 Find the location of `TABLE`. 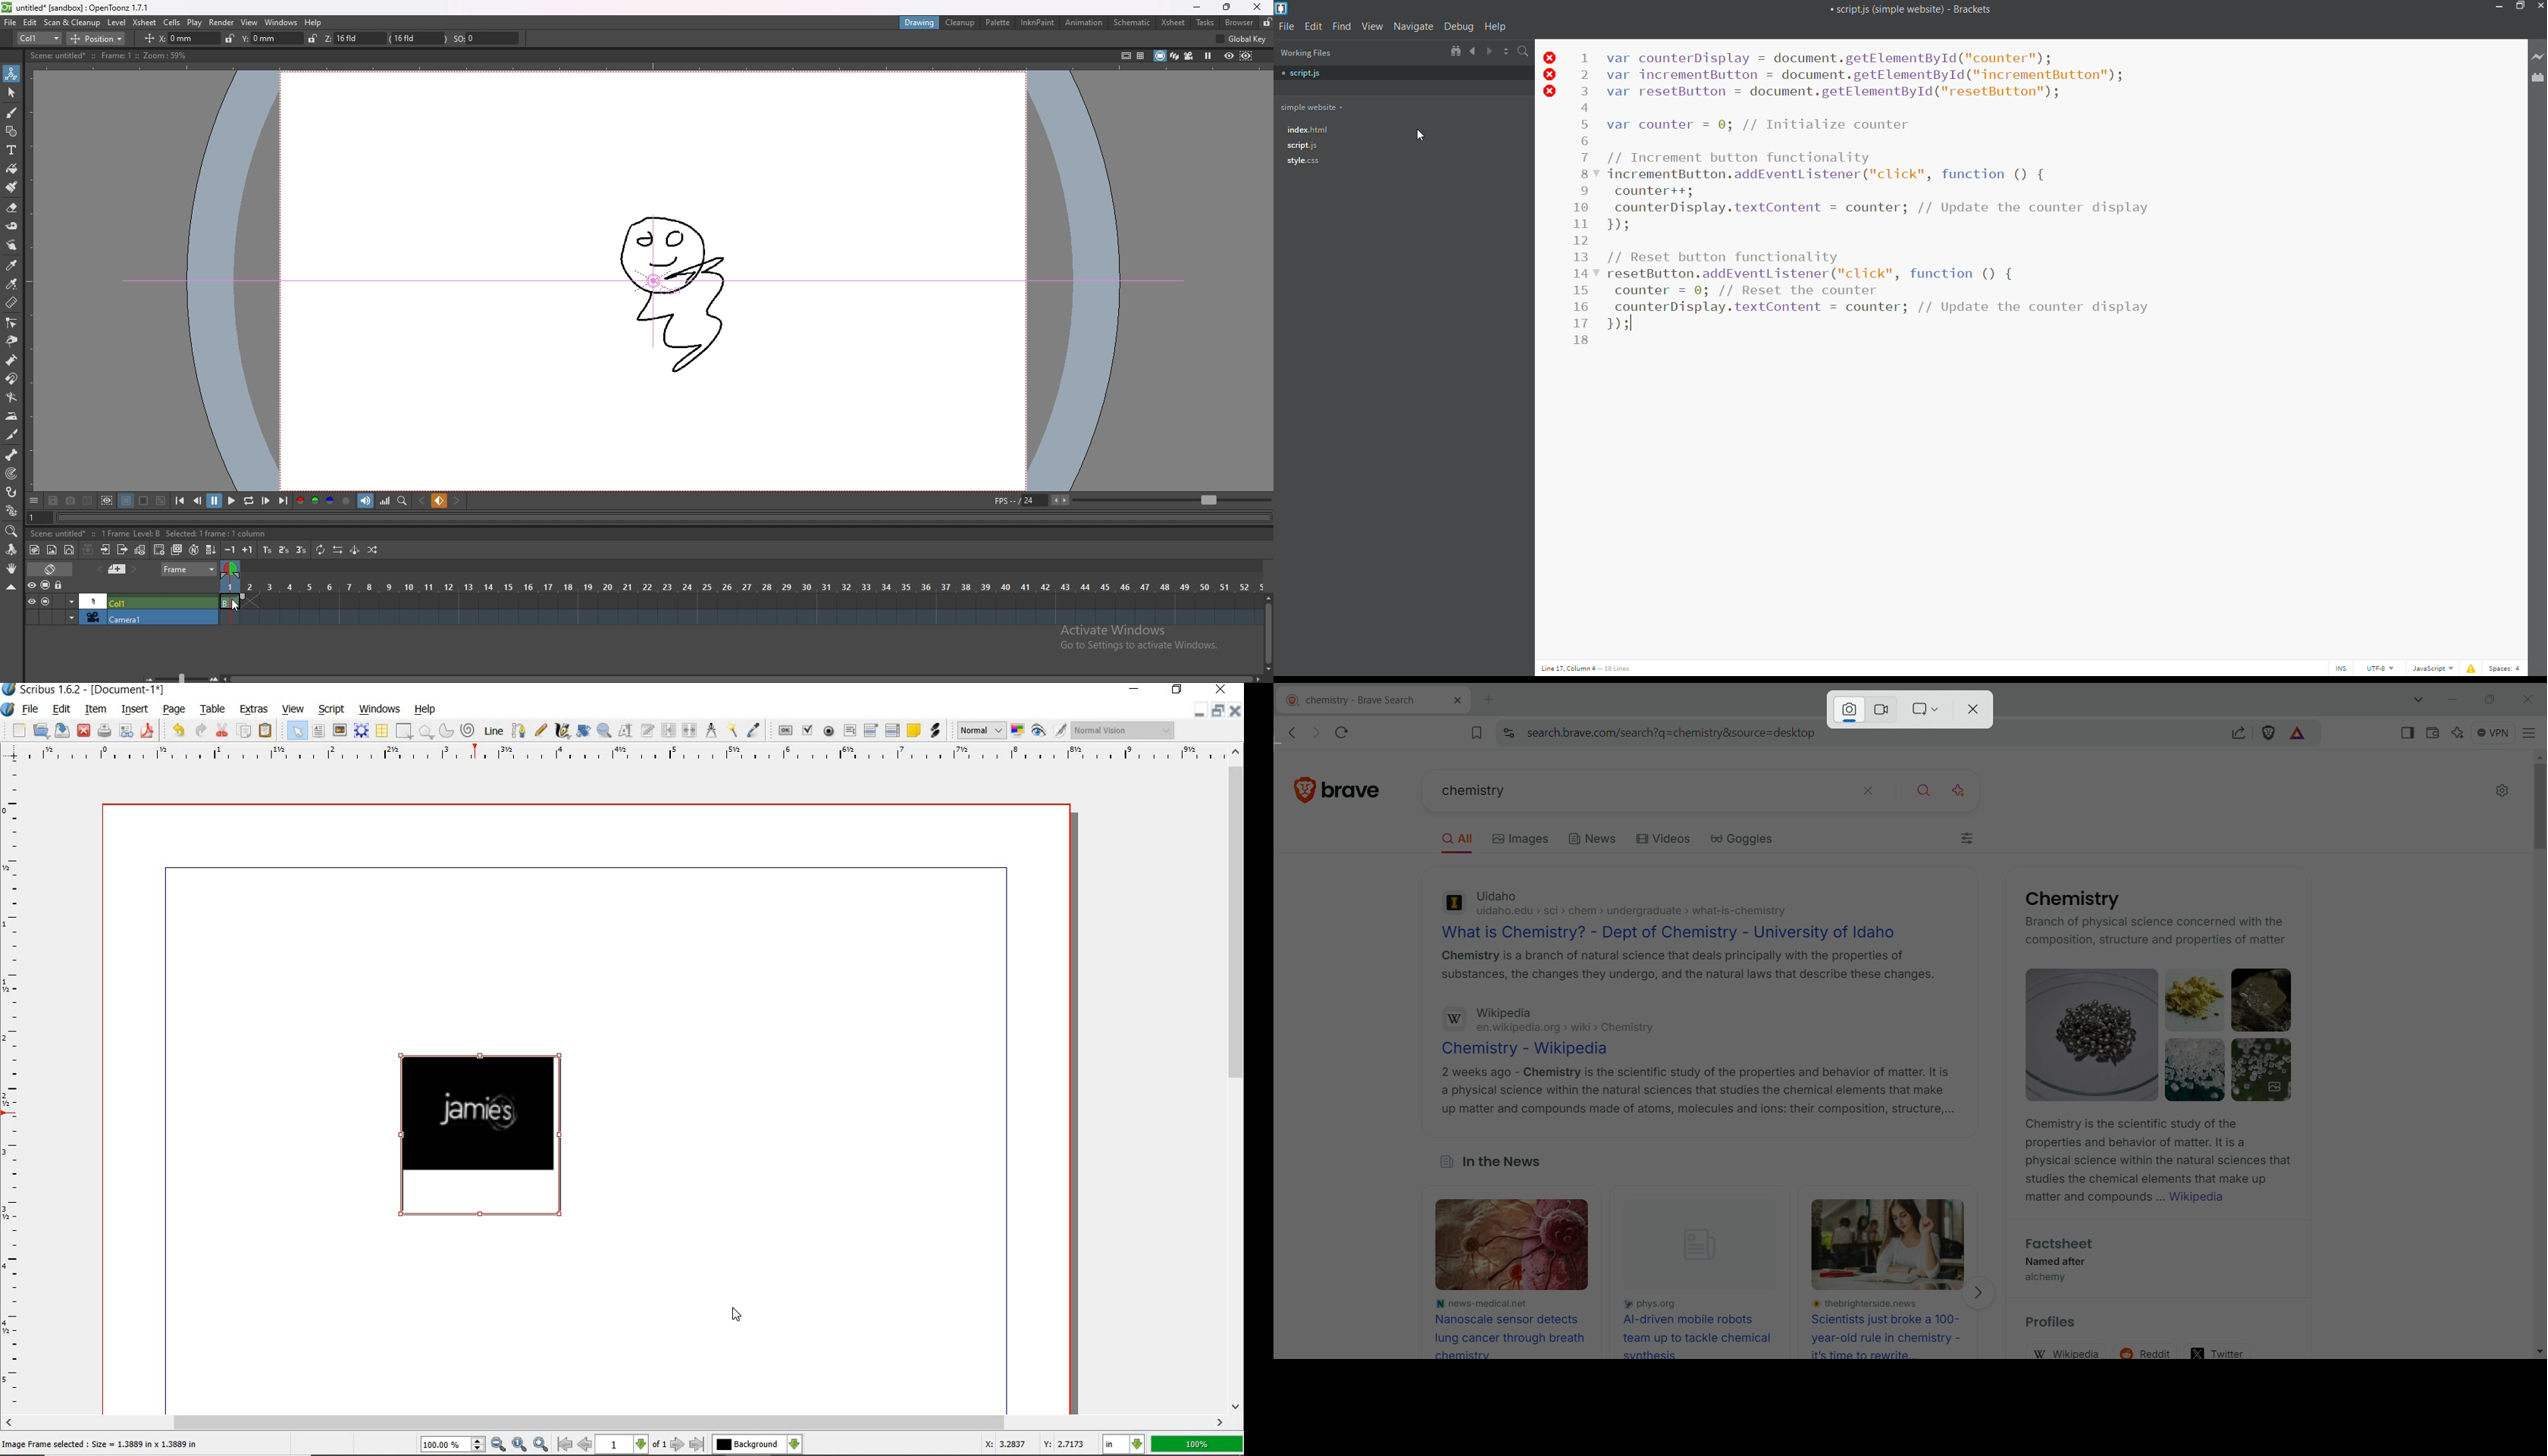

TABLE is located at coordinates (381, 731).